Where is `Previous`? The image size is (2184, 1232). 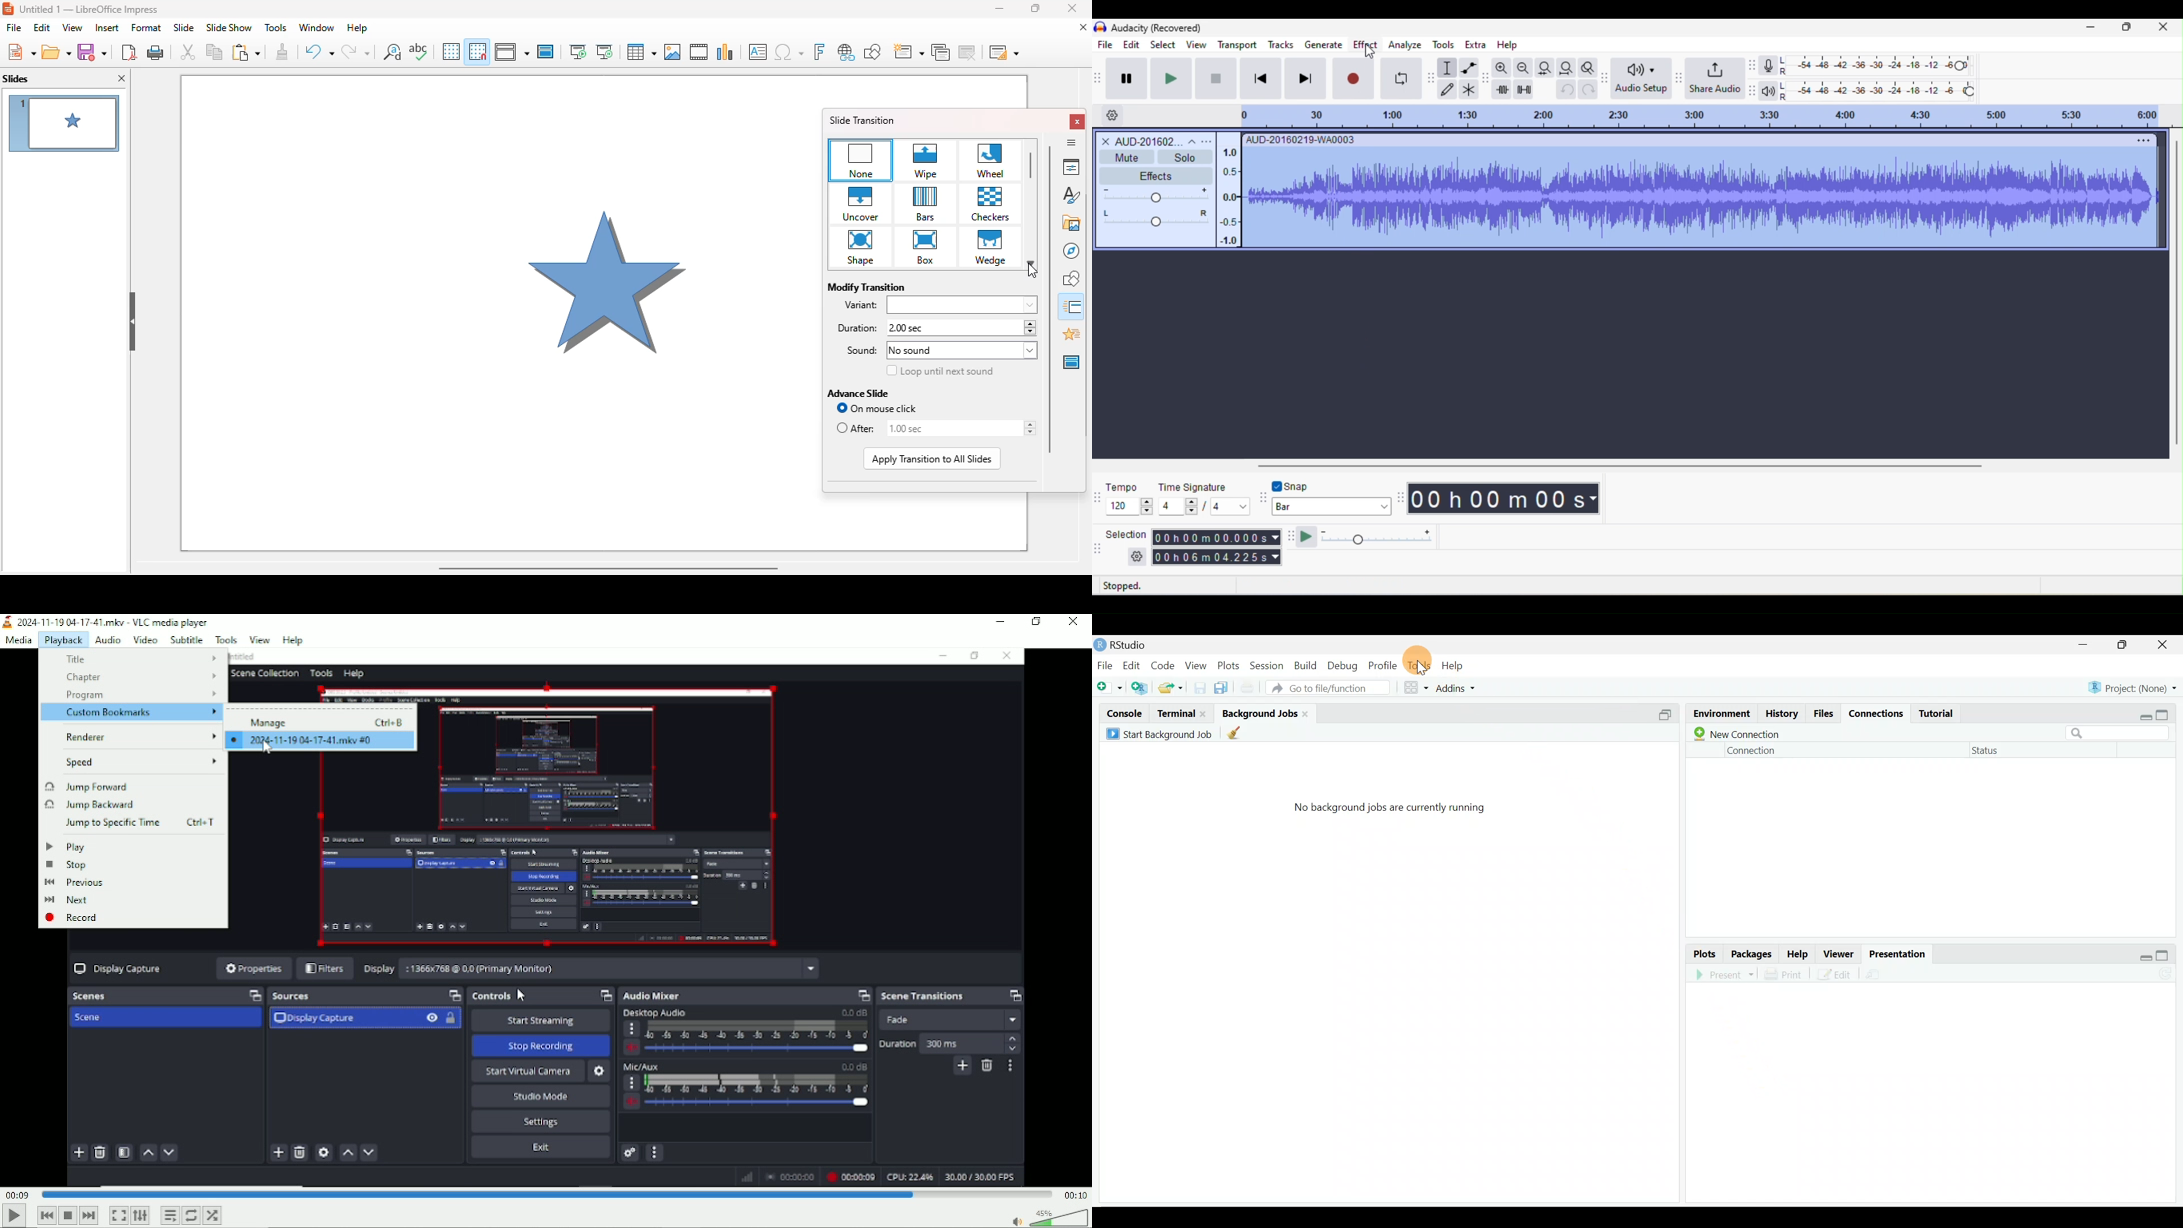
Previous is located at coordinates (47, 1215).